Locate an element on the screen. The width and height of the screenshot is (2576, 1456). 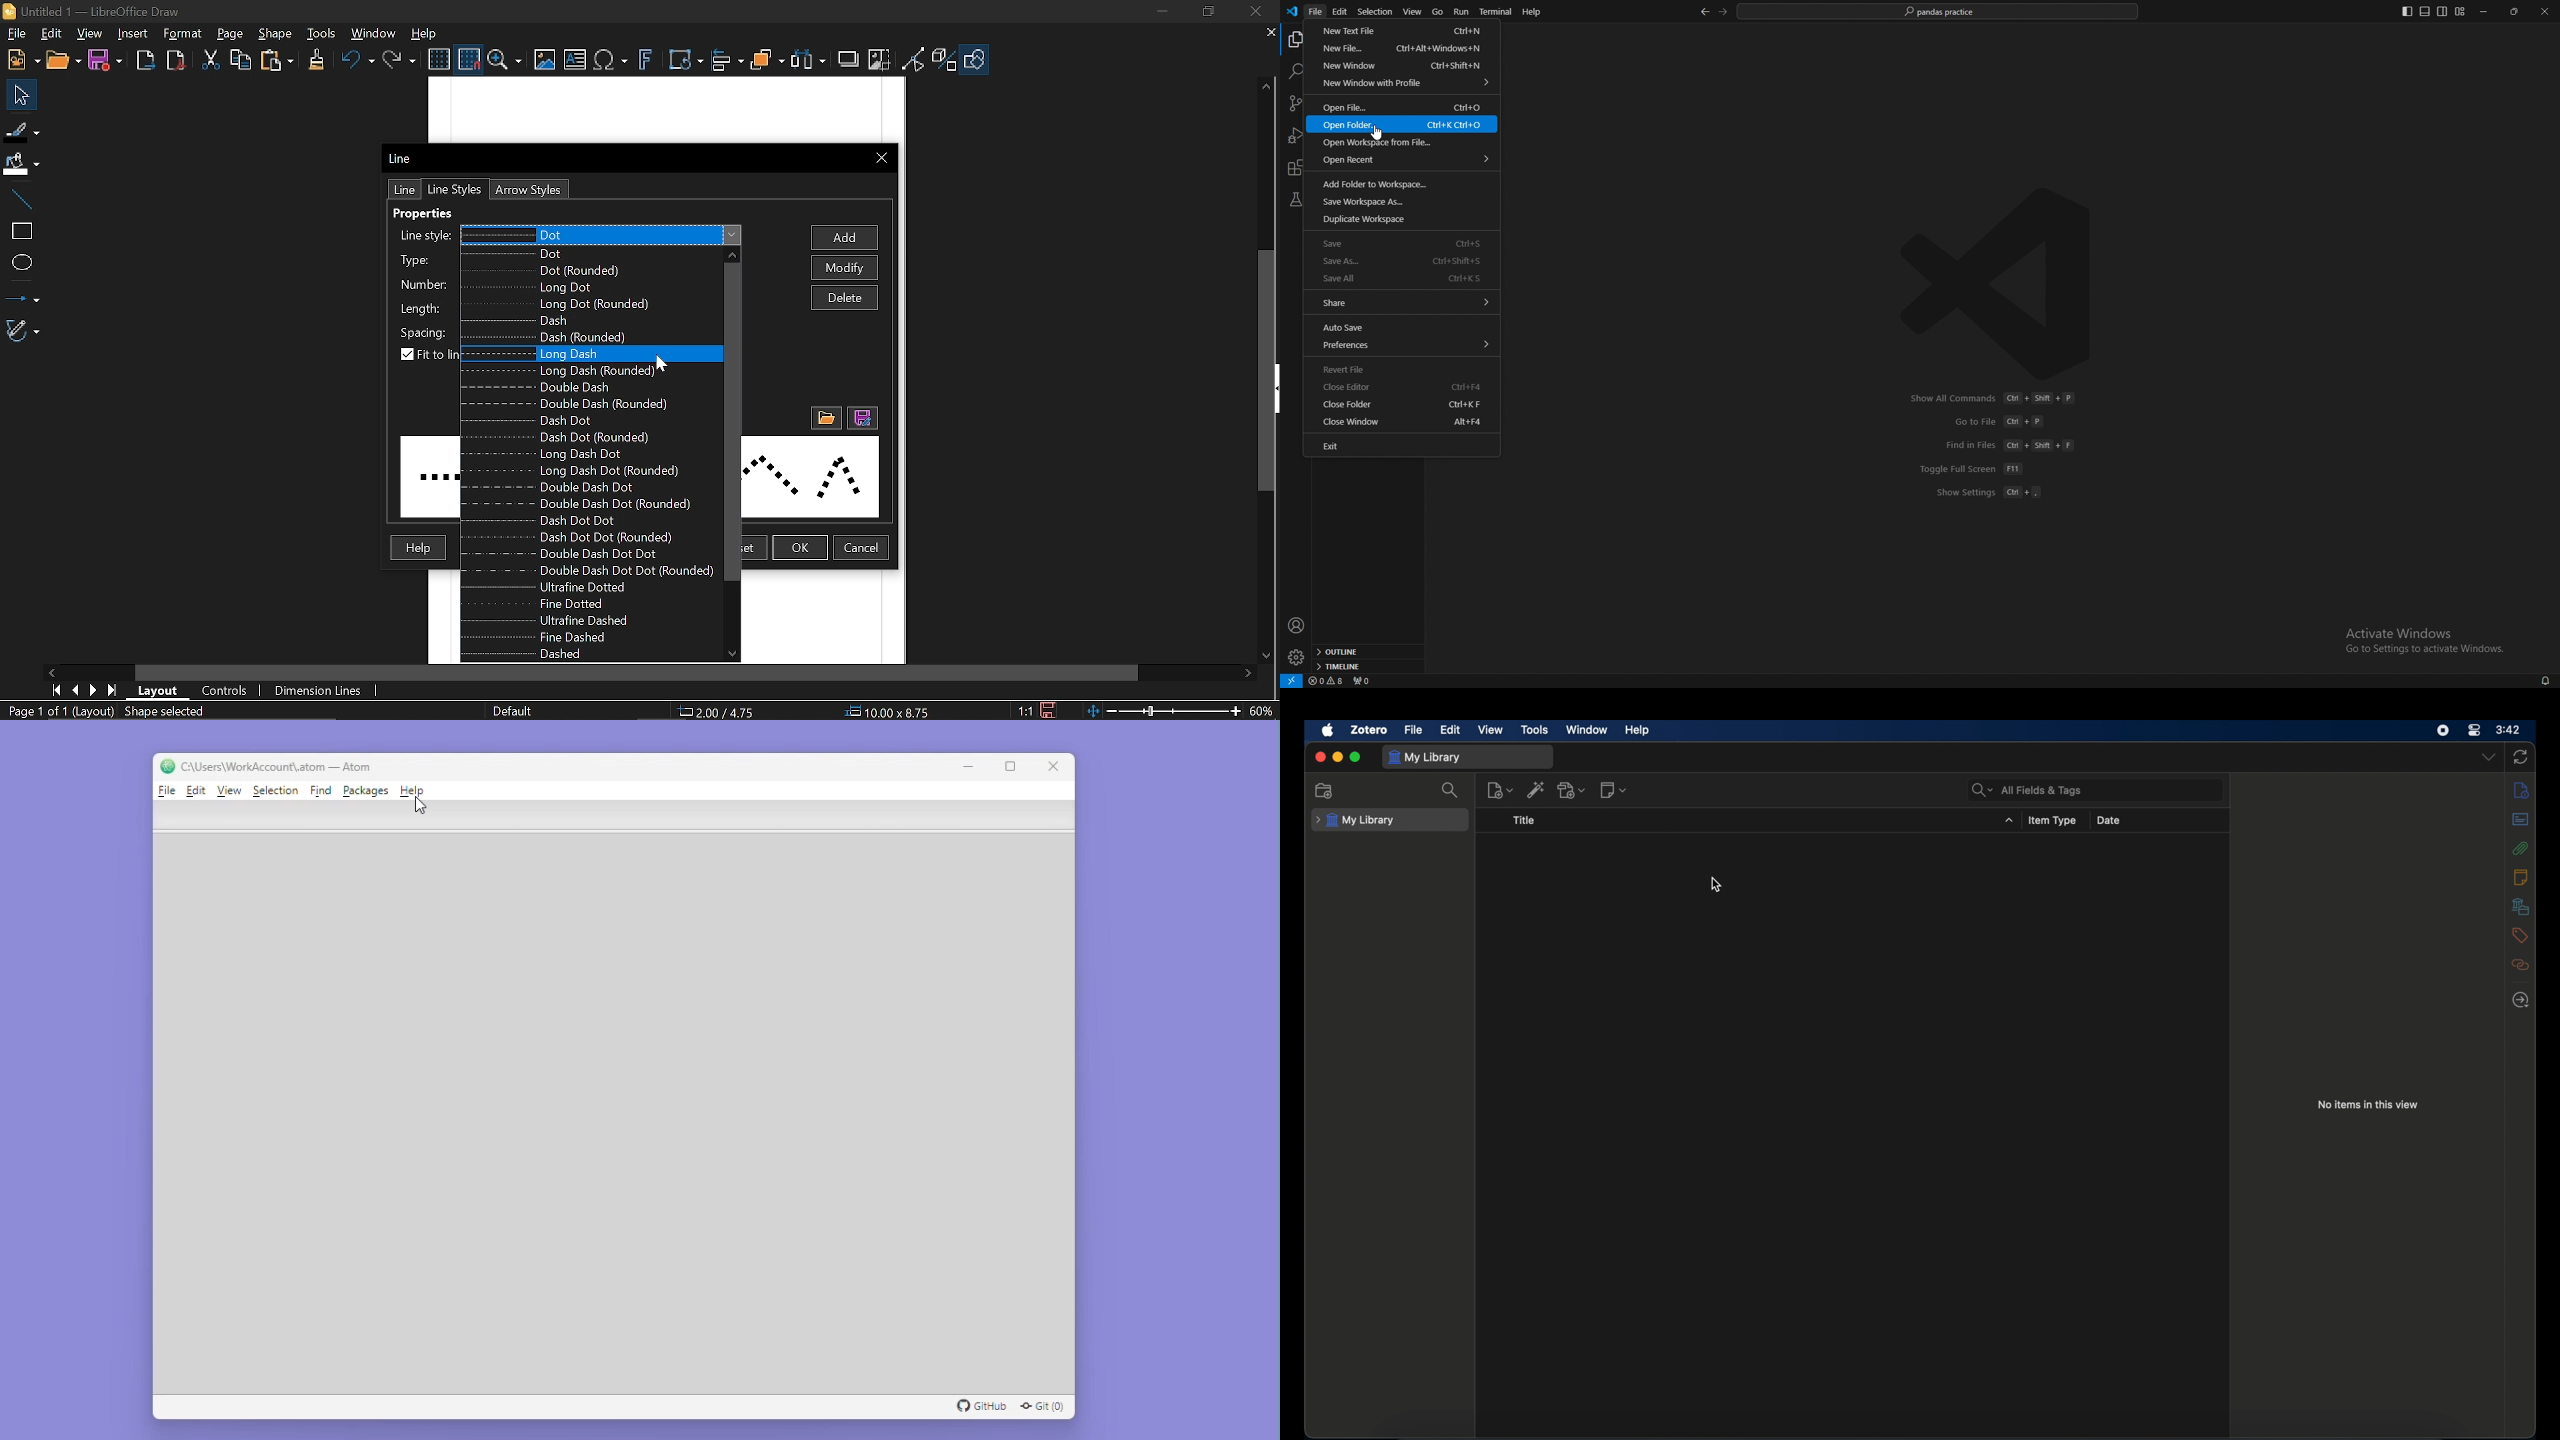
cursor is located at coordinates (665, 363).